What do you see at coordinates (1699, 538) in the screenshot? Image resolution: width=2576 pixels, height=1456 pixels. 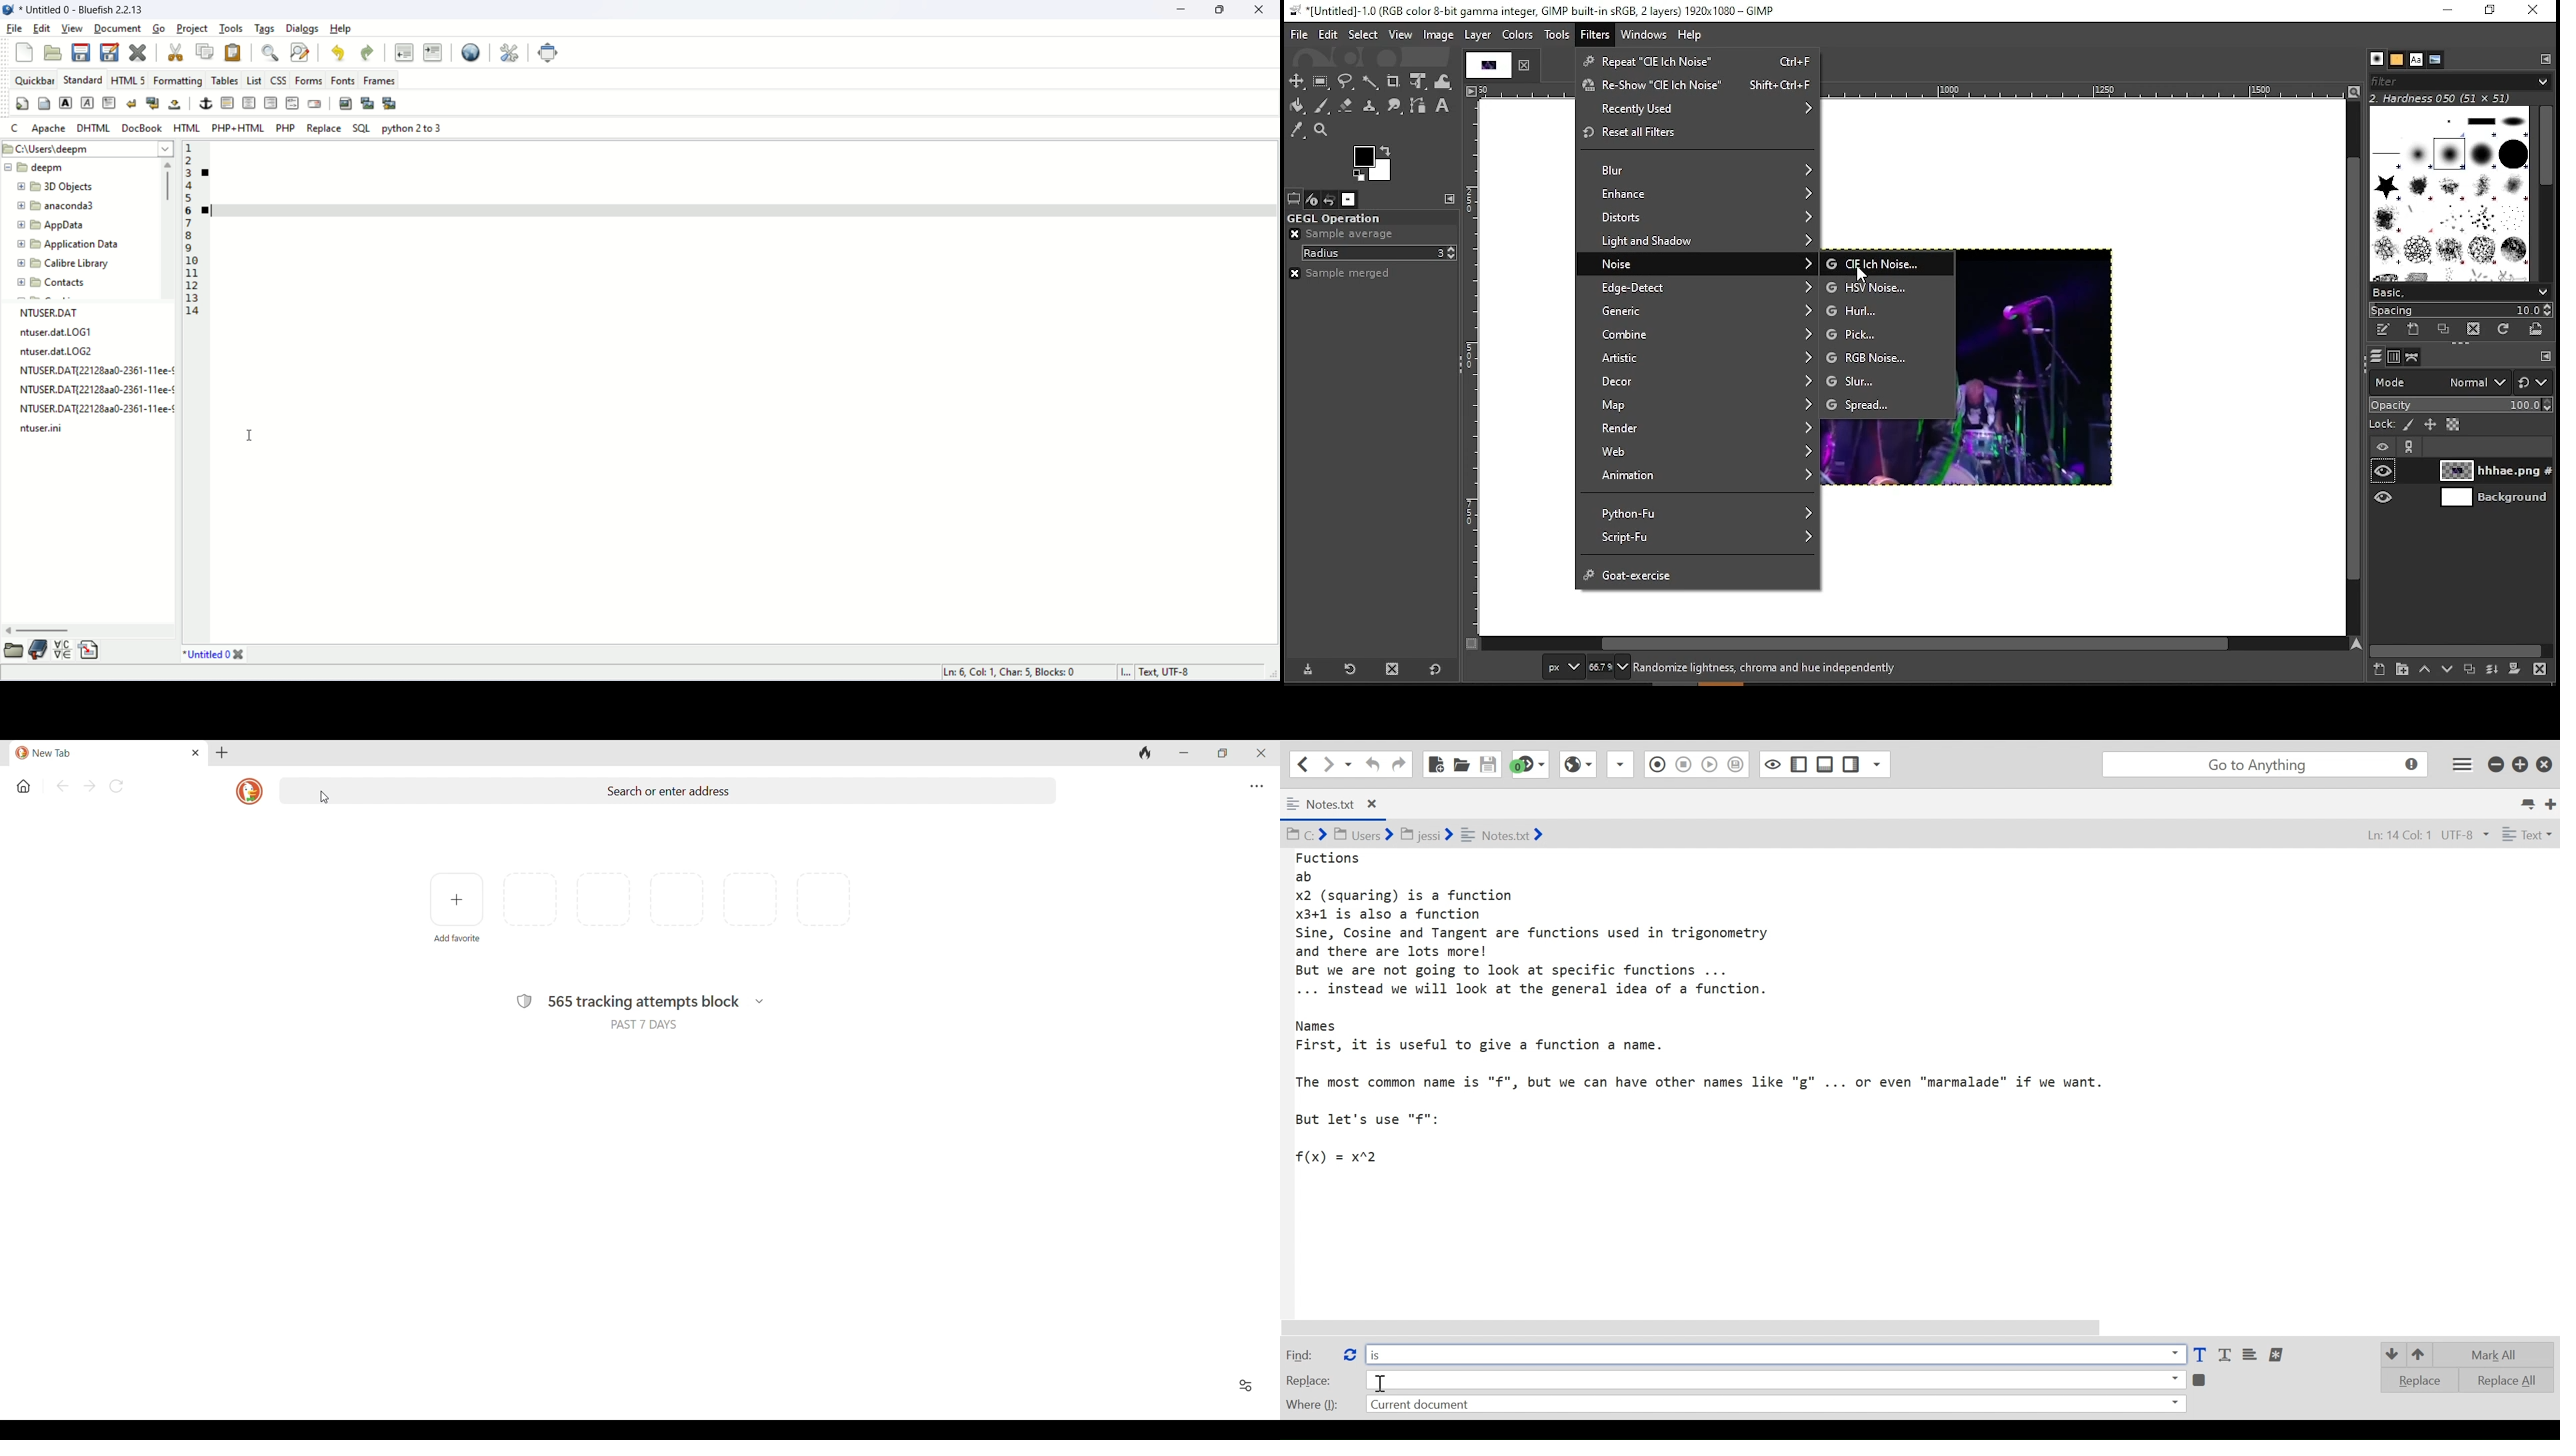 I see `script fu` at bounding box center [1699, 538].